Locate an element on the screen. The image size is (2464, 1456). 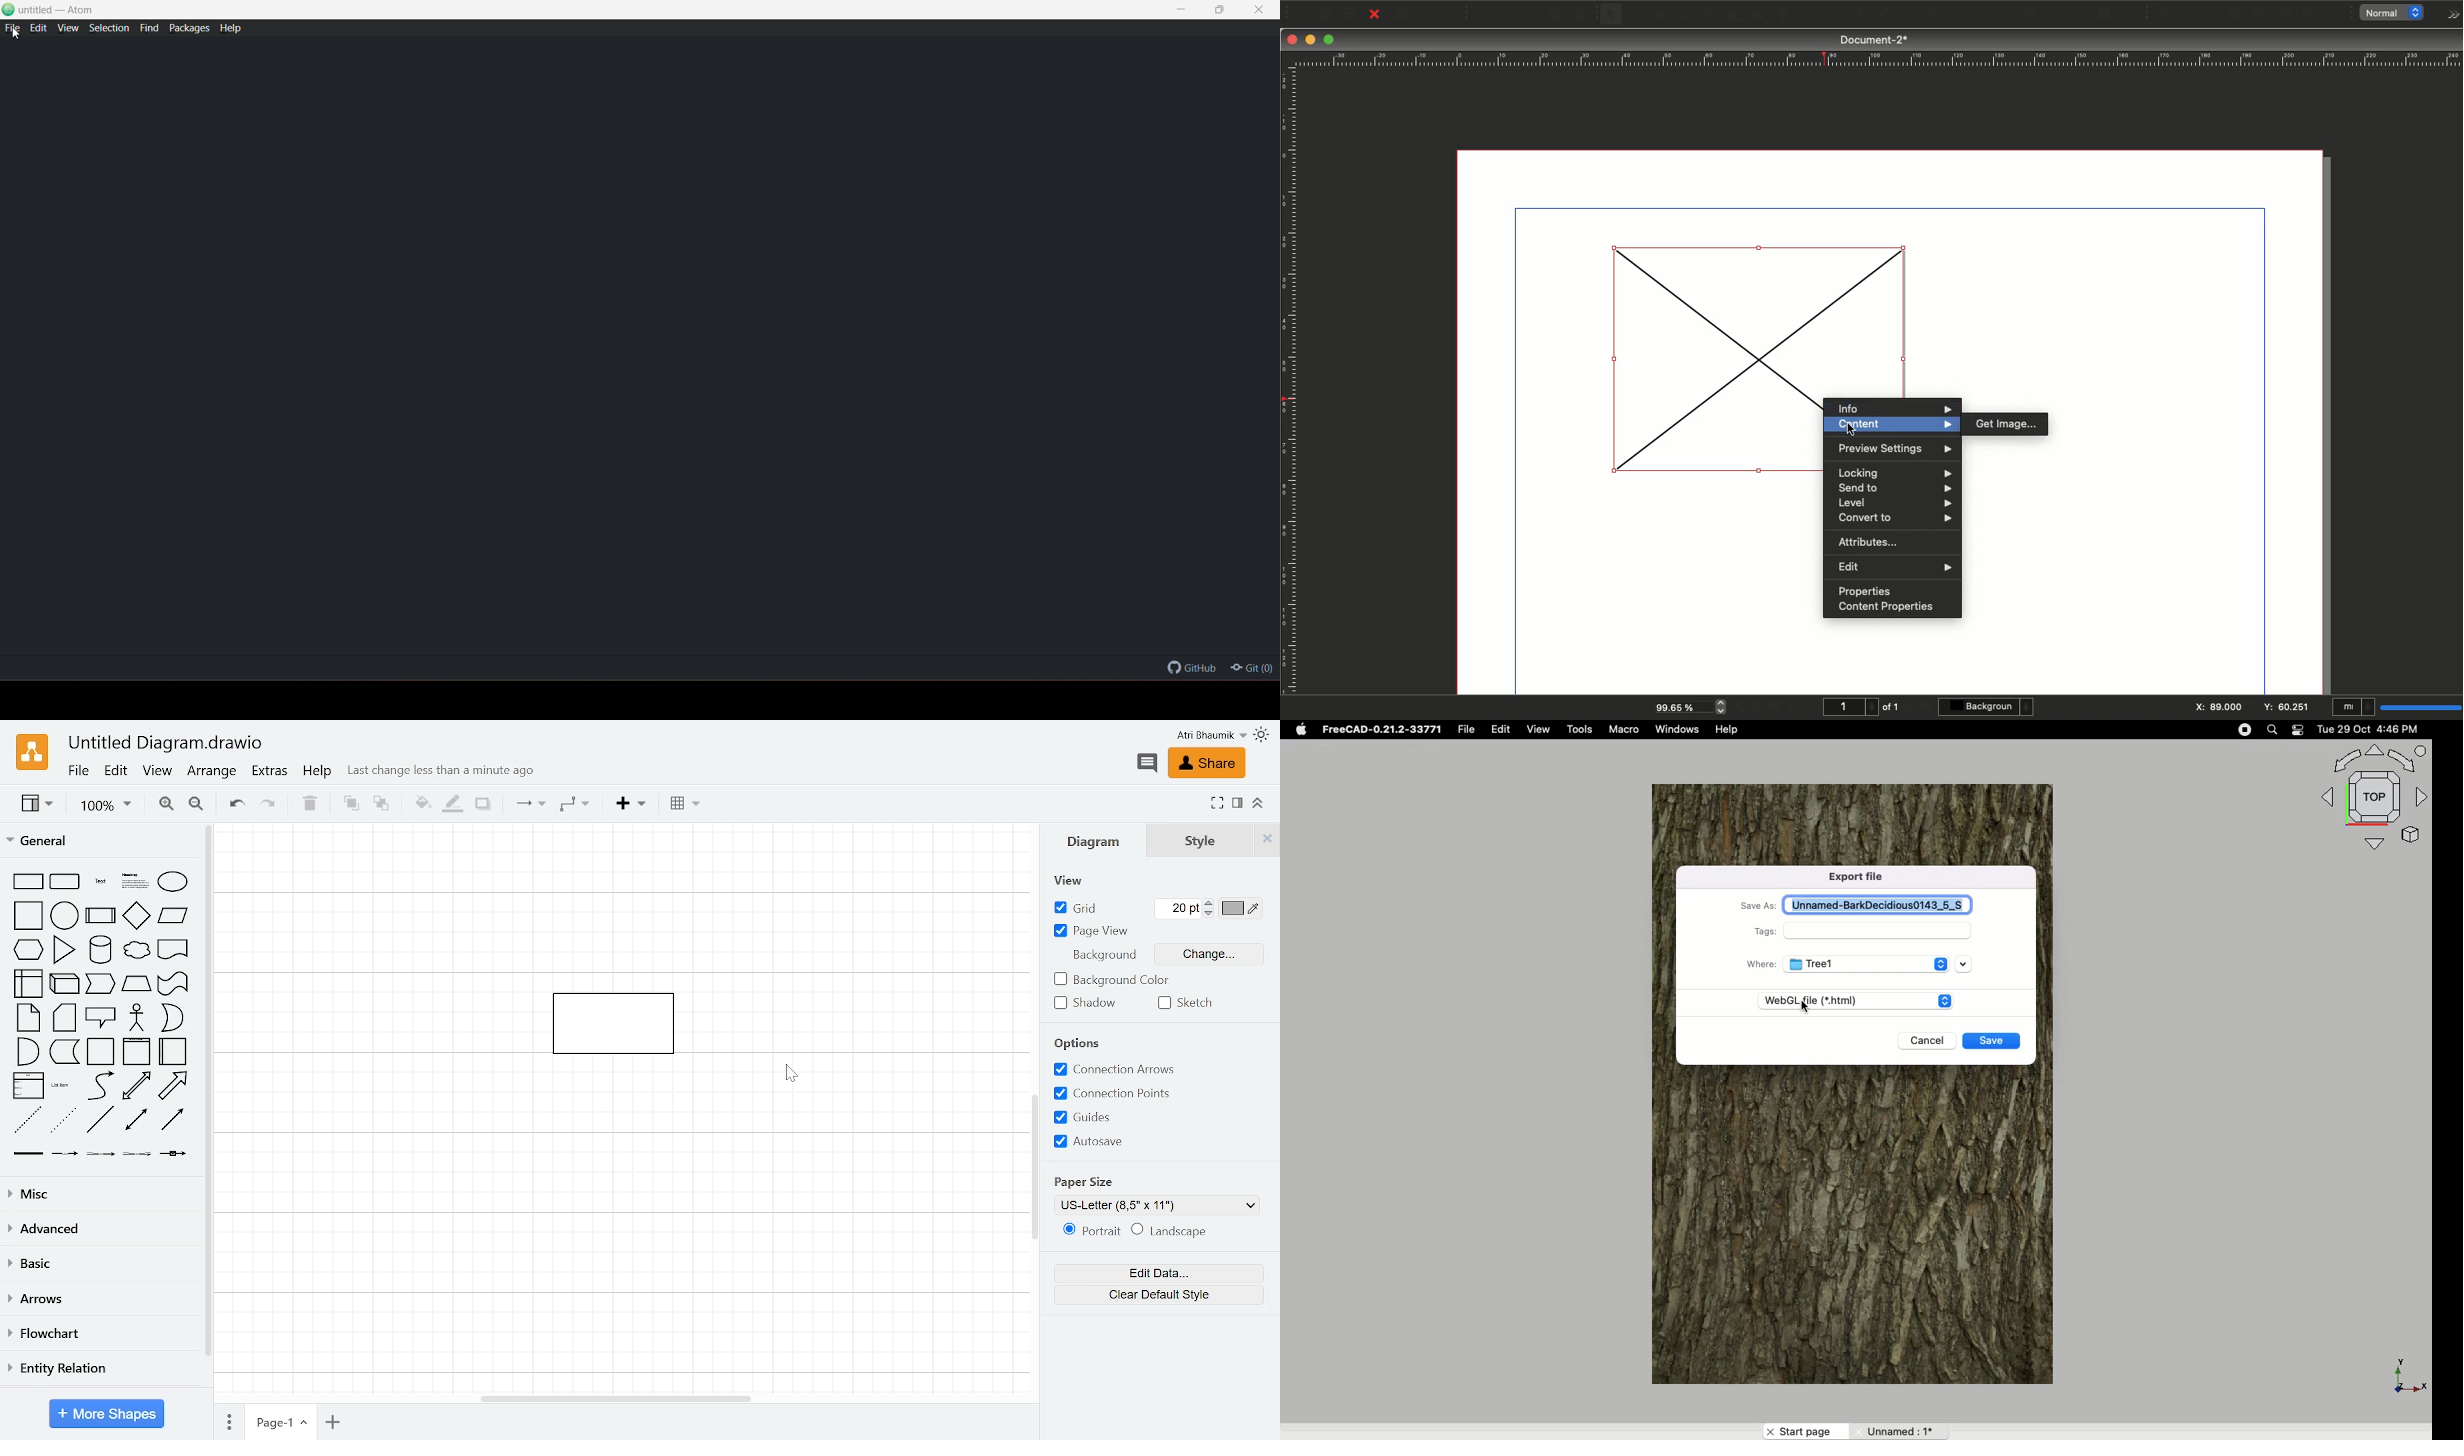
Potrait is located at coordinates (1090, 1230).